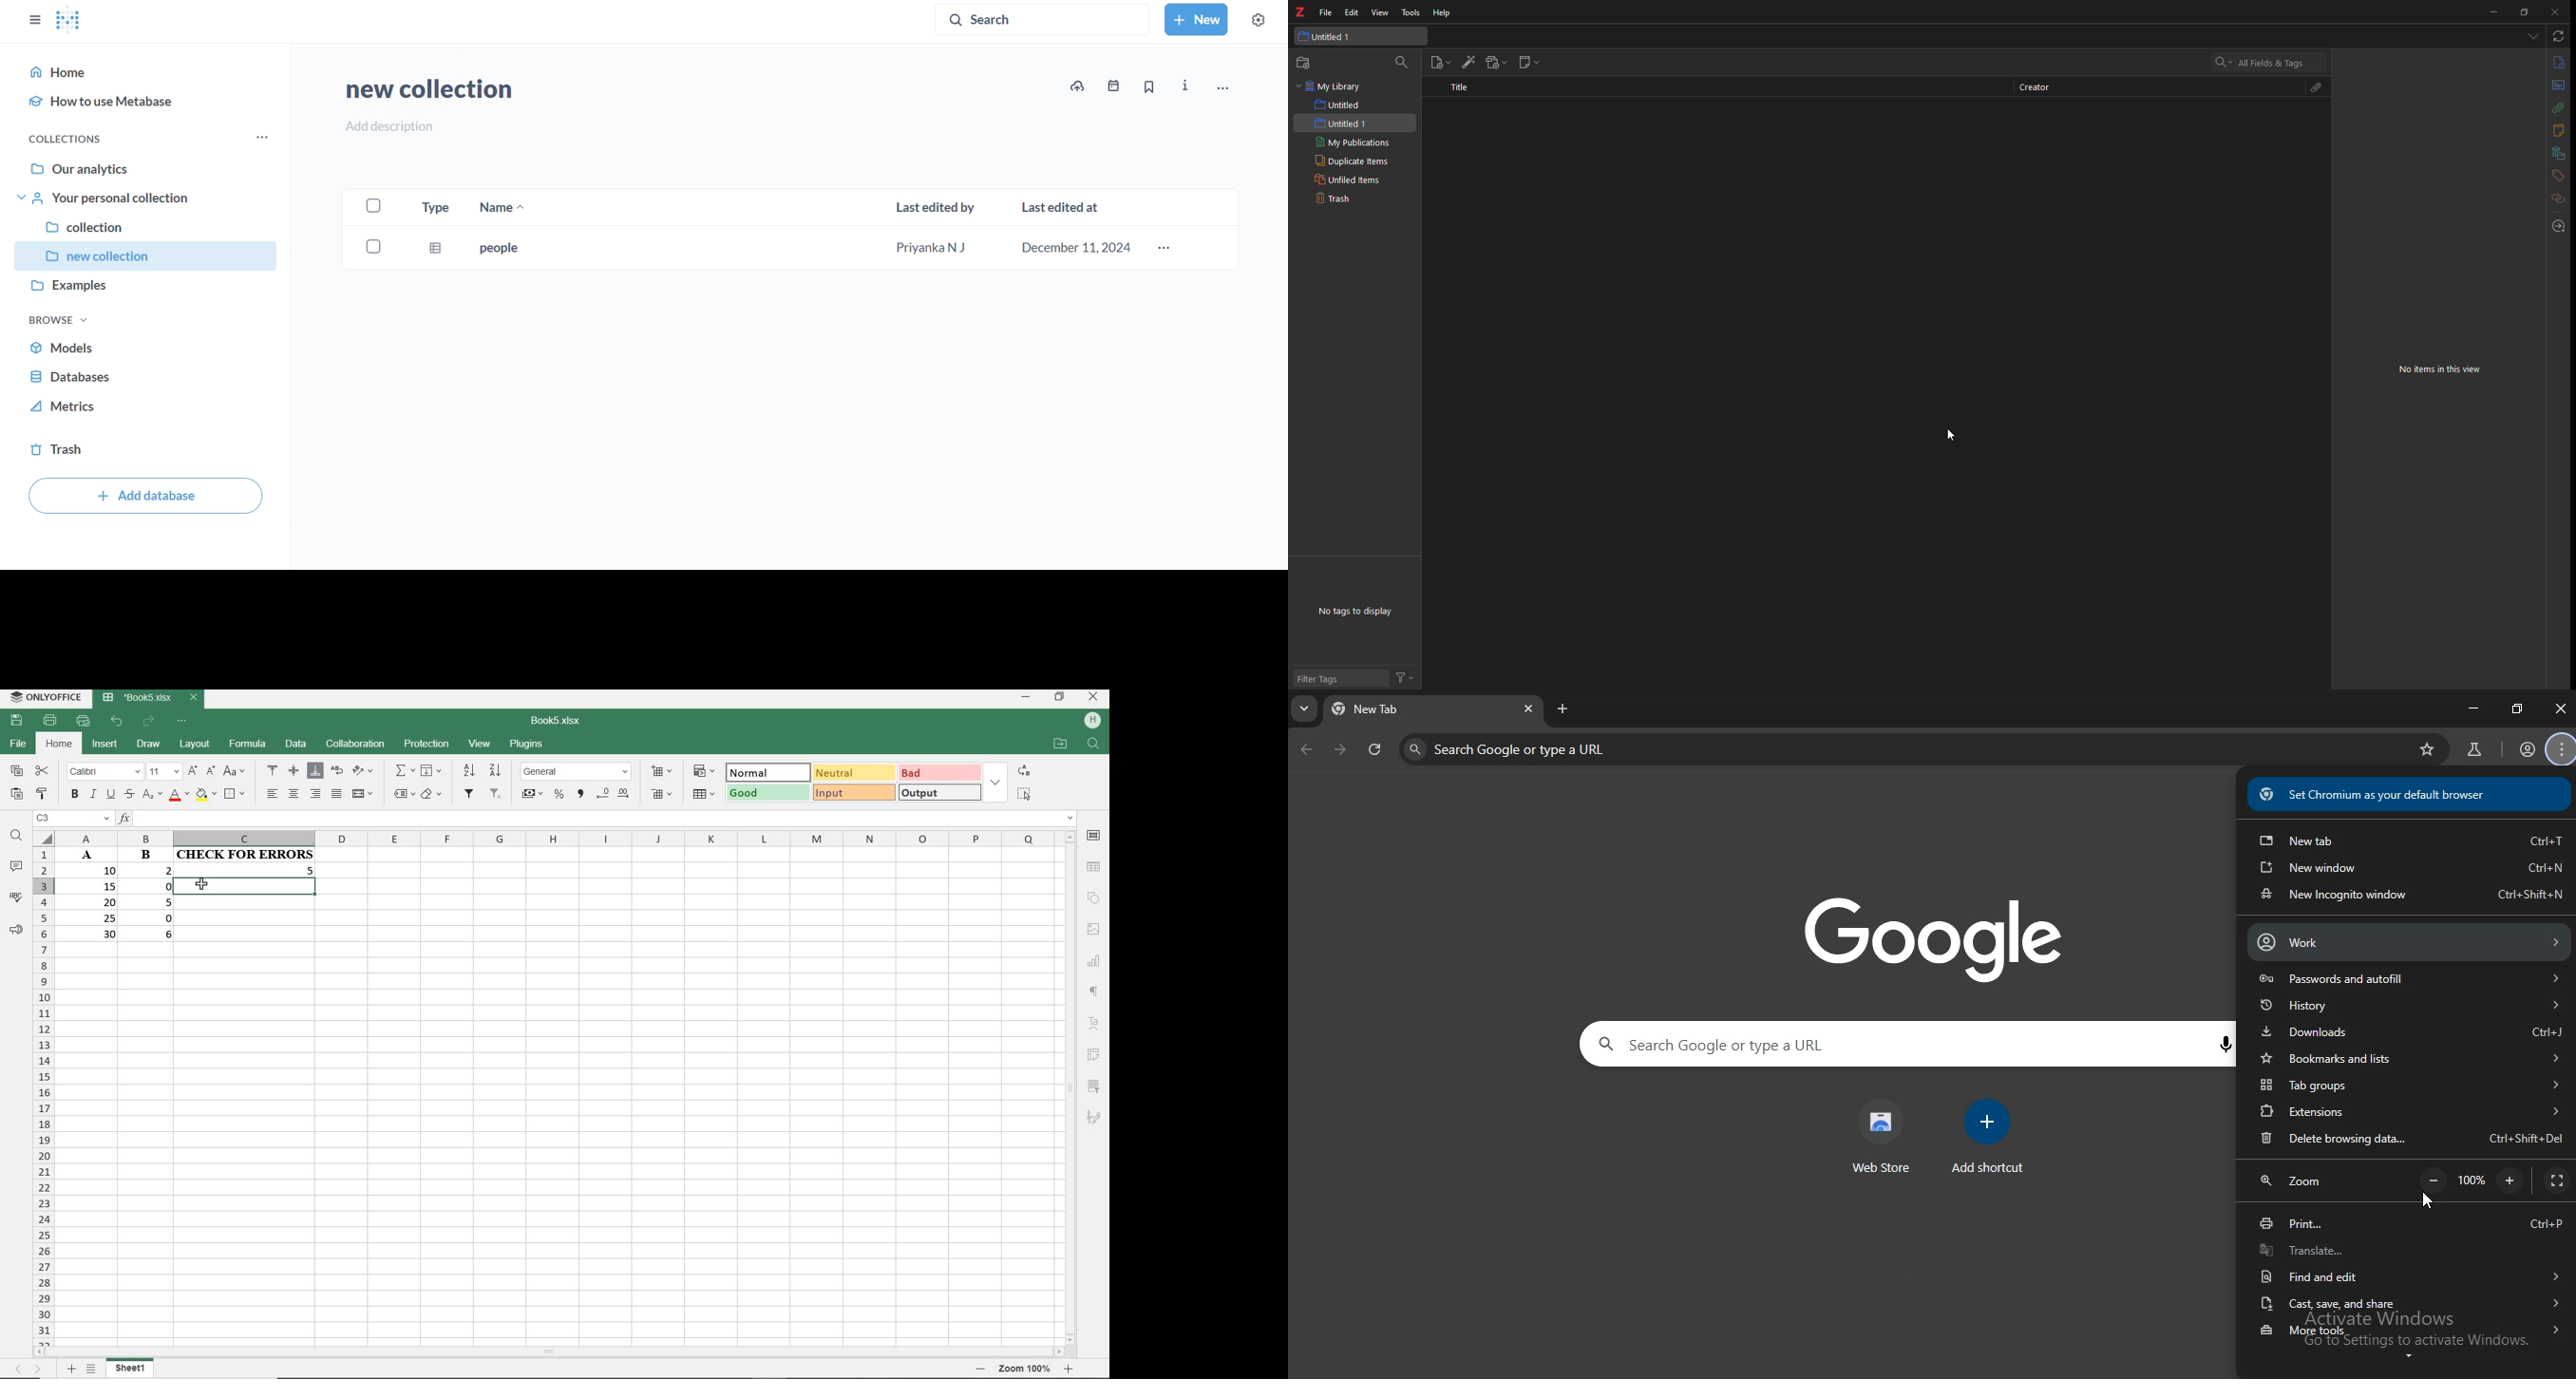 Image resolution: width=2576 pixels, height=1400 pixels. What do you see at coordinates (2260, 63) in the screenshot?
I see `search all fields & tags` at bounding box center [2260, 63].